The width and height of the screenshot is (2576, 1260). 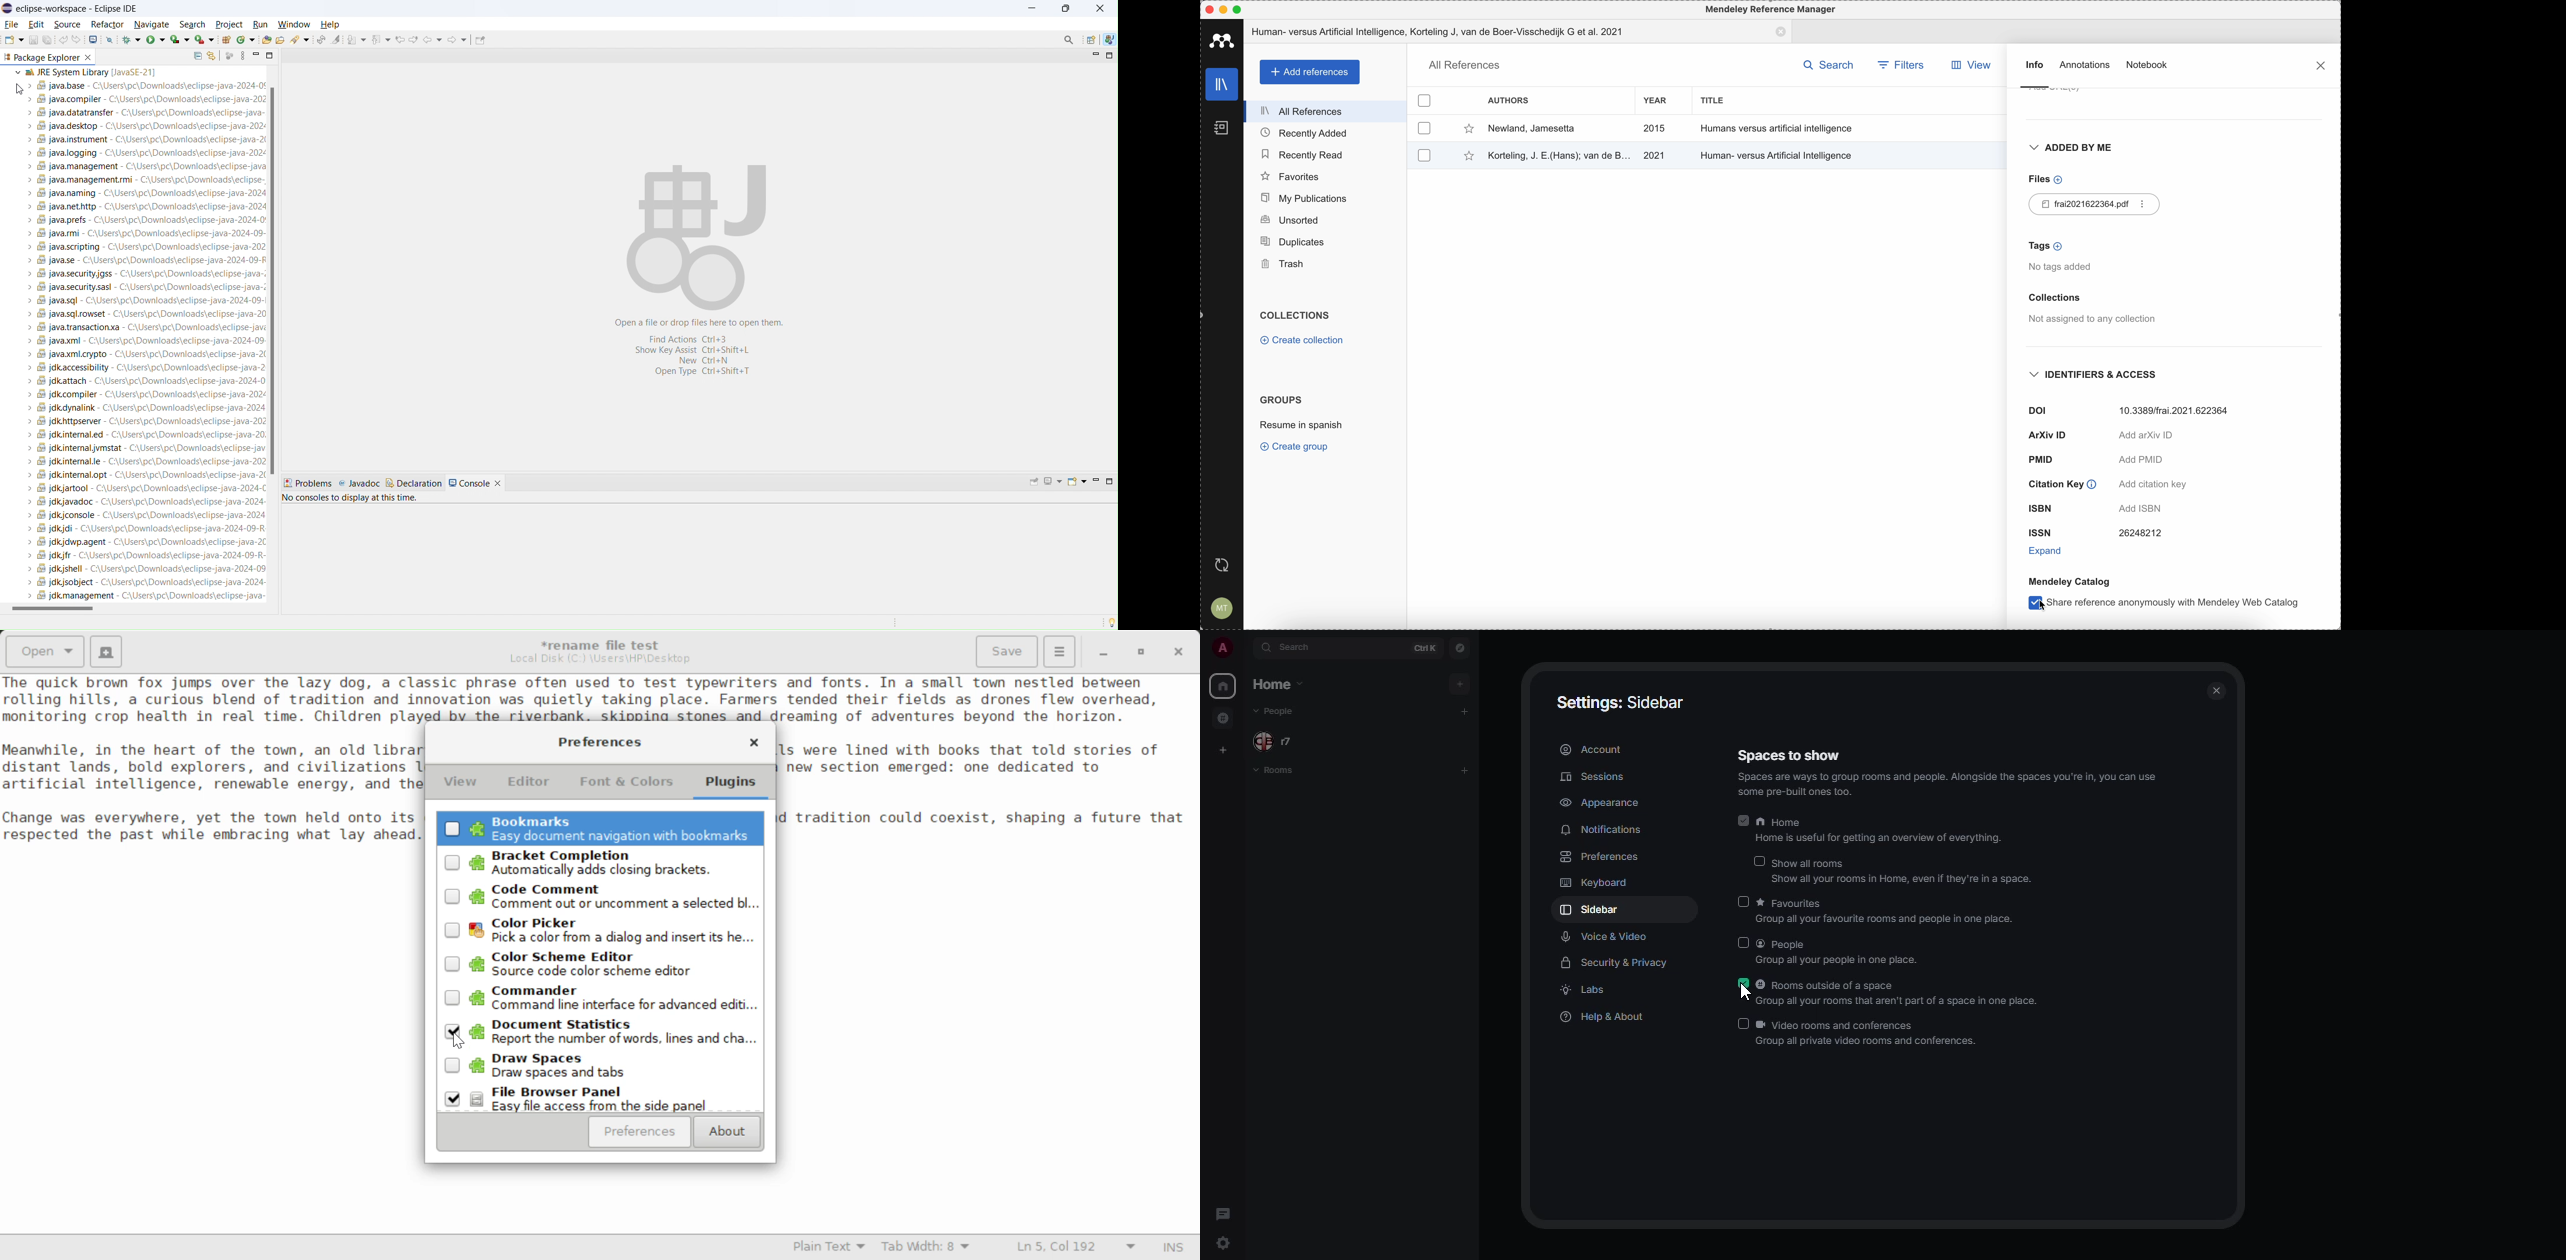 I want to click on forward, so click(x=457, y=38).